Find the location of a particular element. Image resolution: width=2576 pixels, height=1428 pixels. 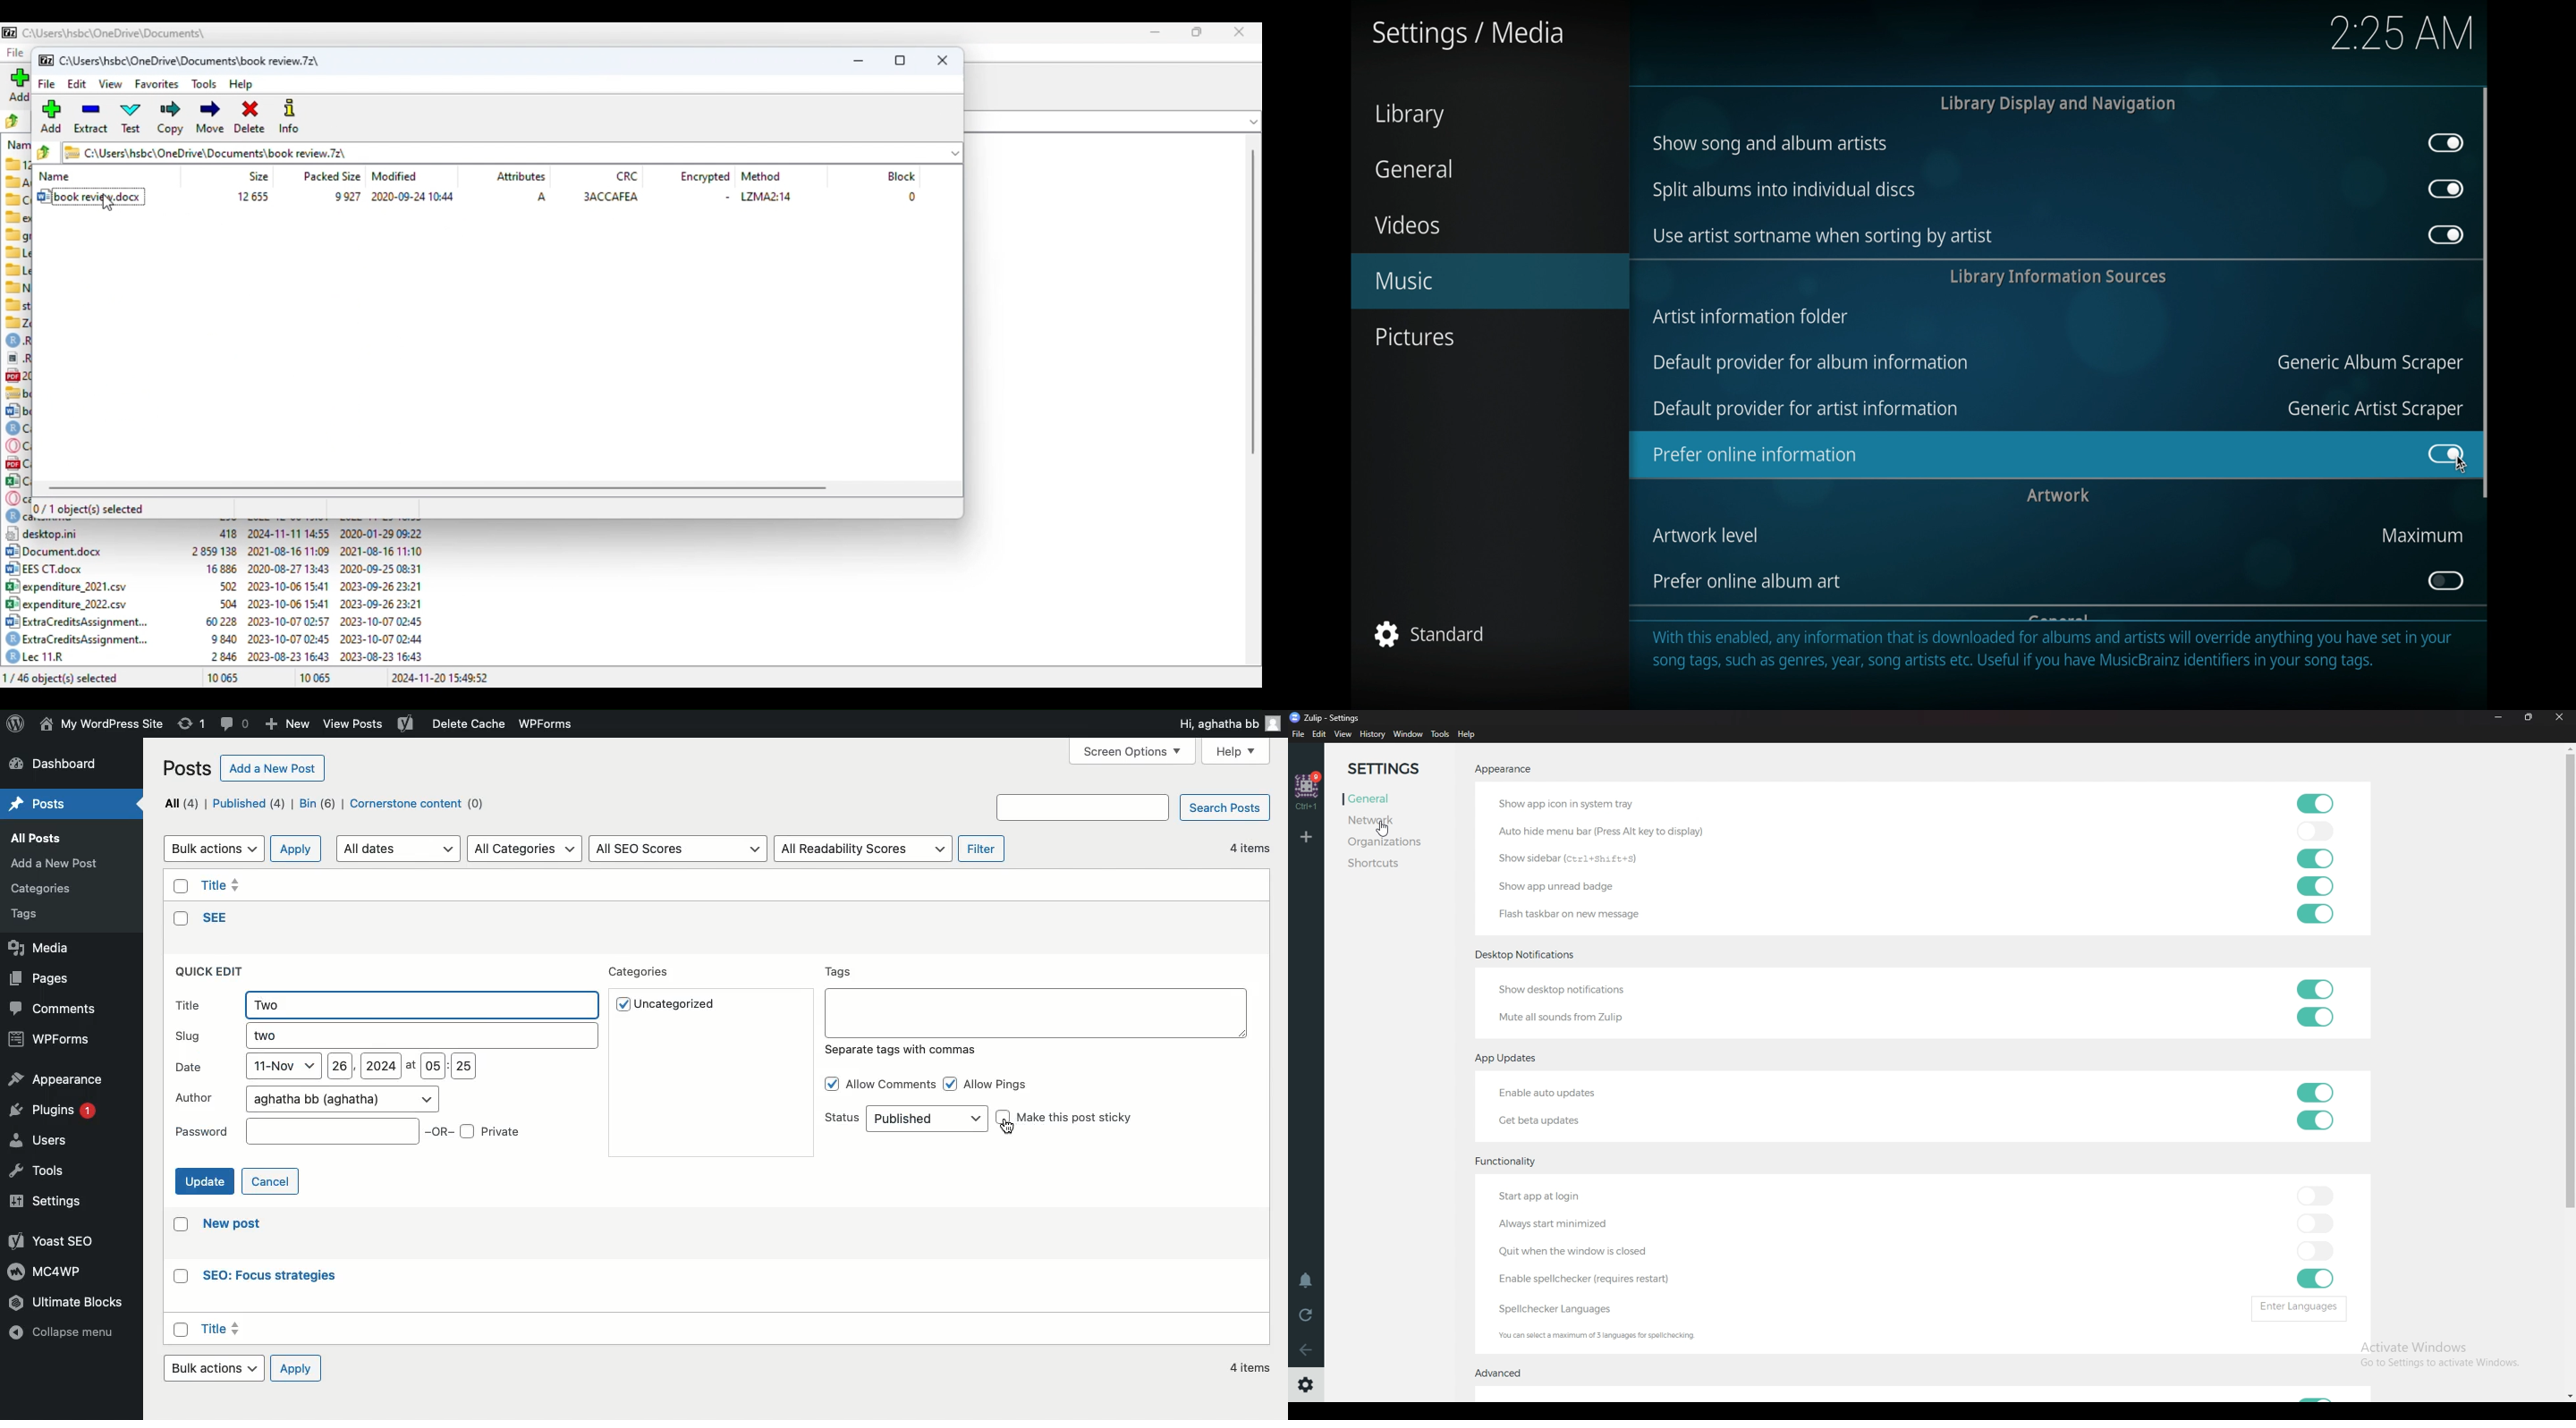

- is located at coordinates (727, 197).